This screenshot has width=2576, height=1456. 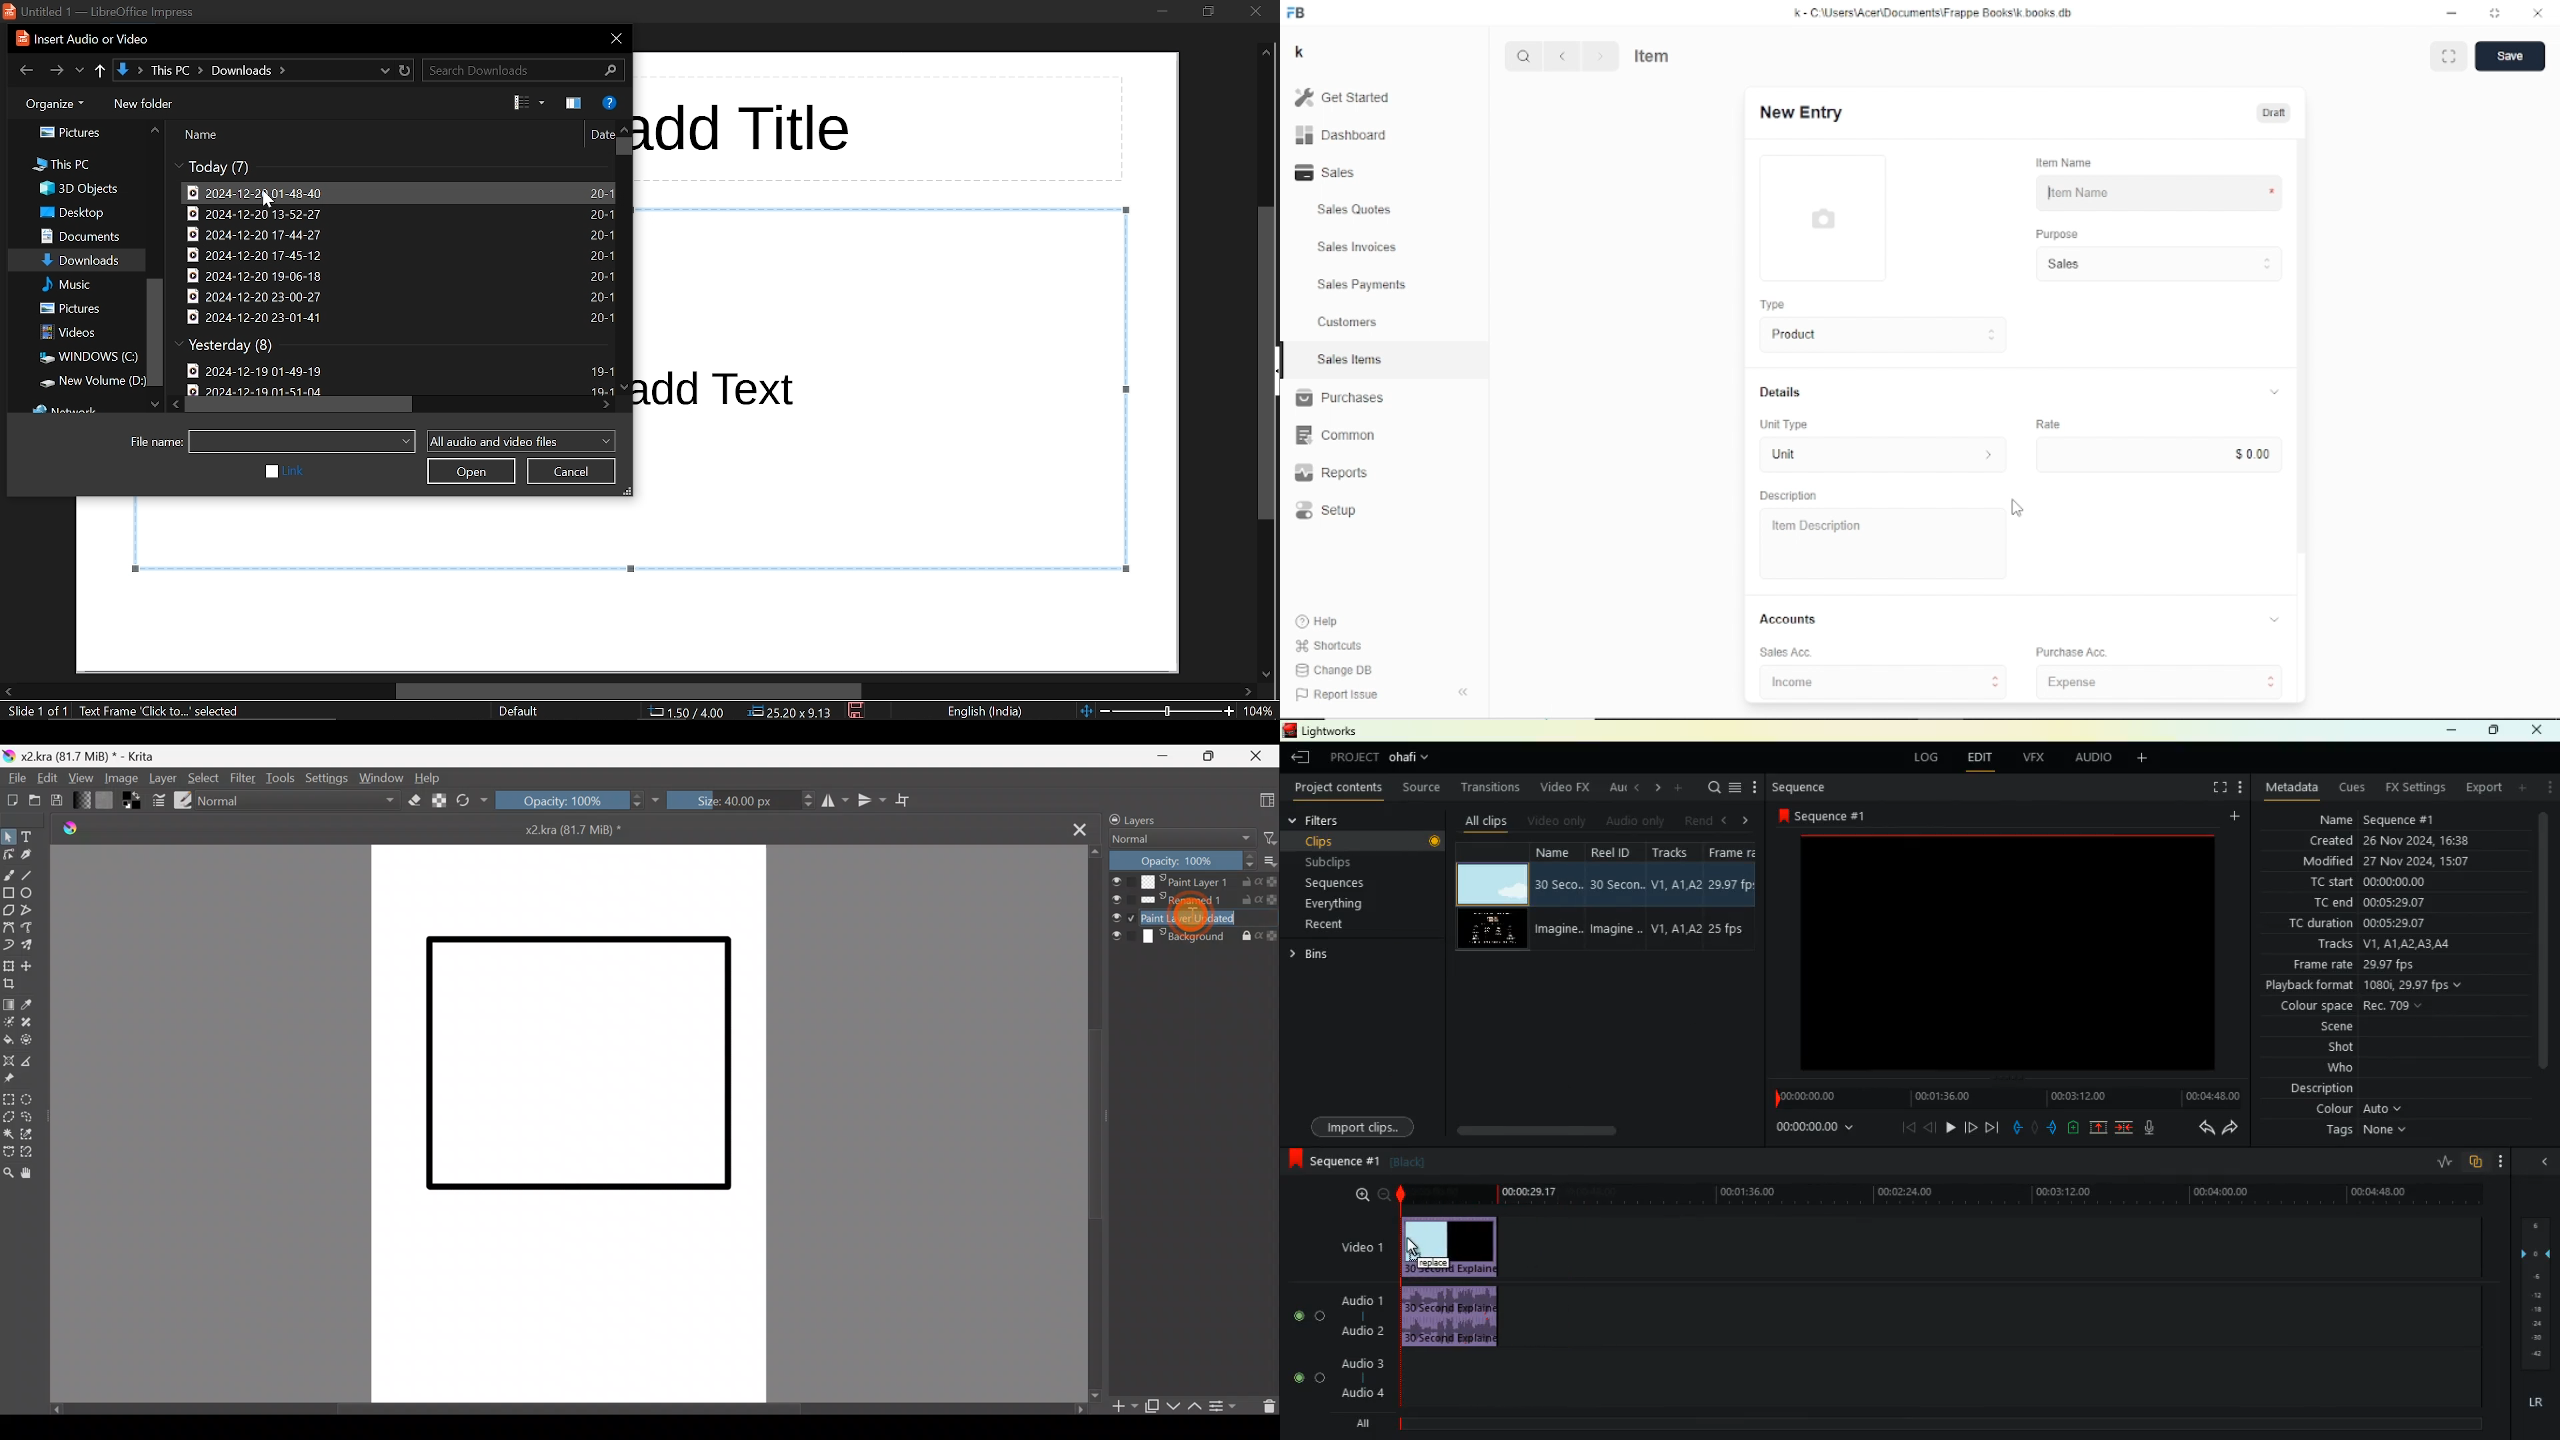 I want to click on Get started, so click(x=1351, y=97).